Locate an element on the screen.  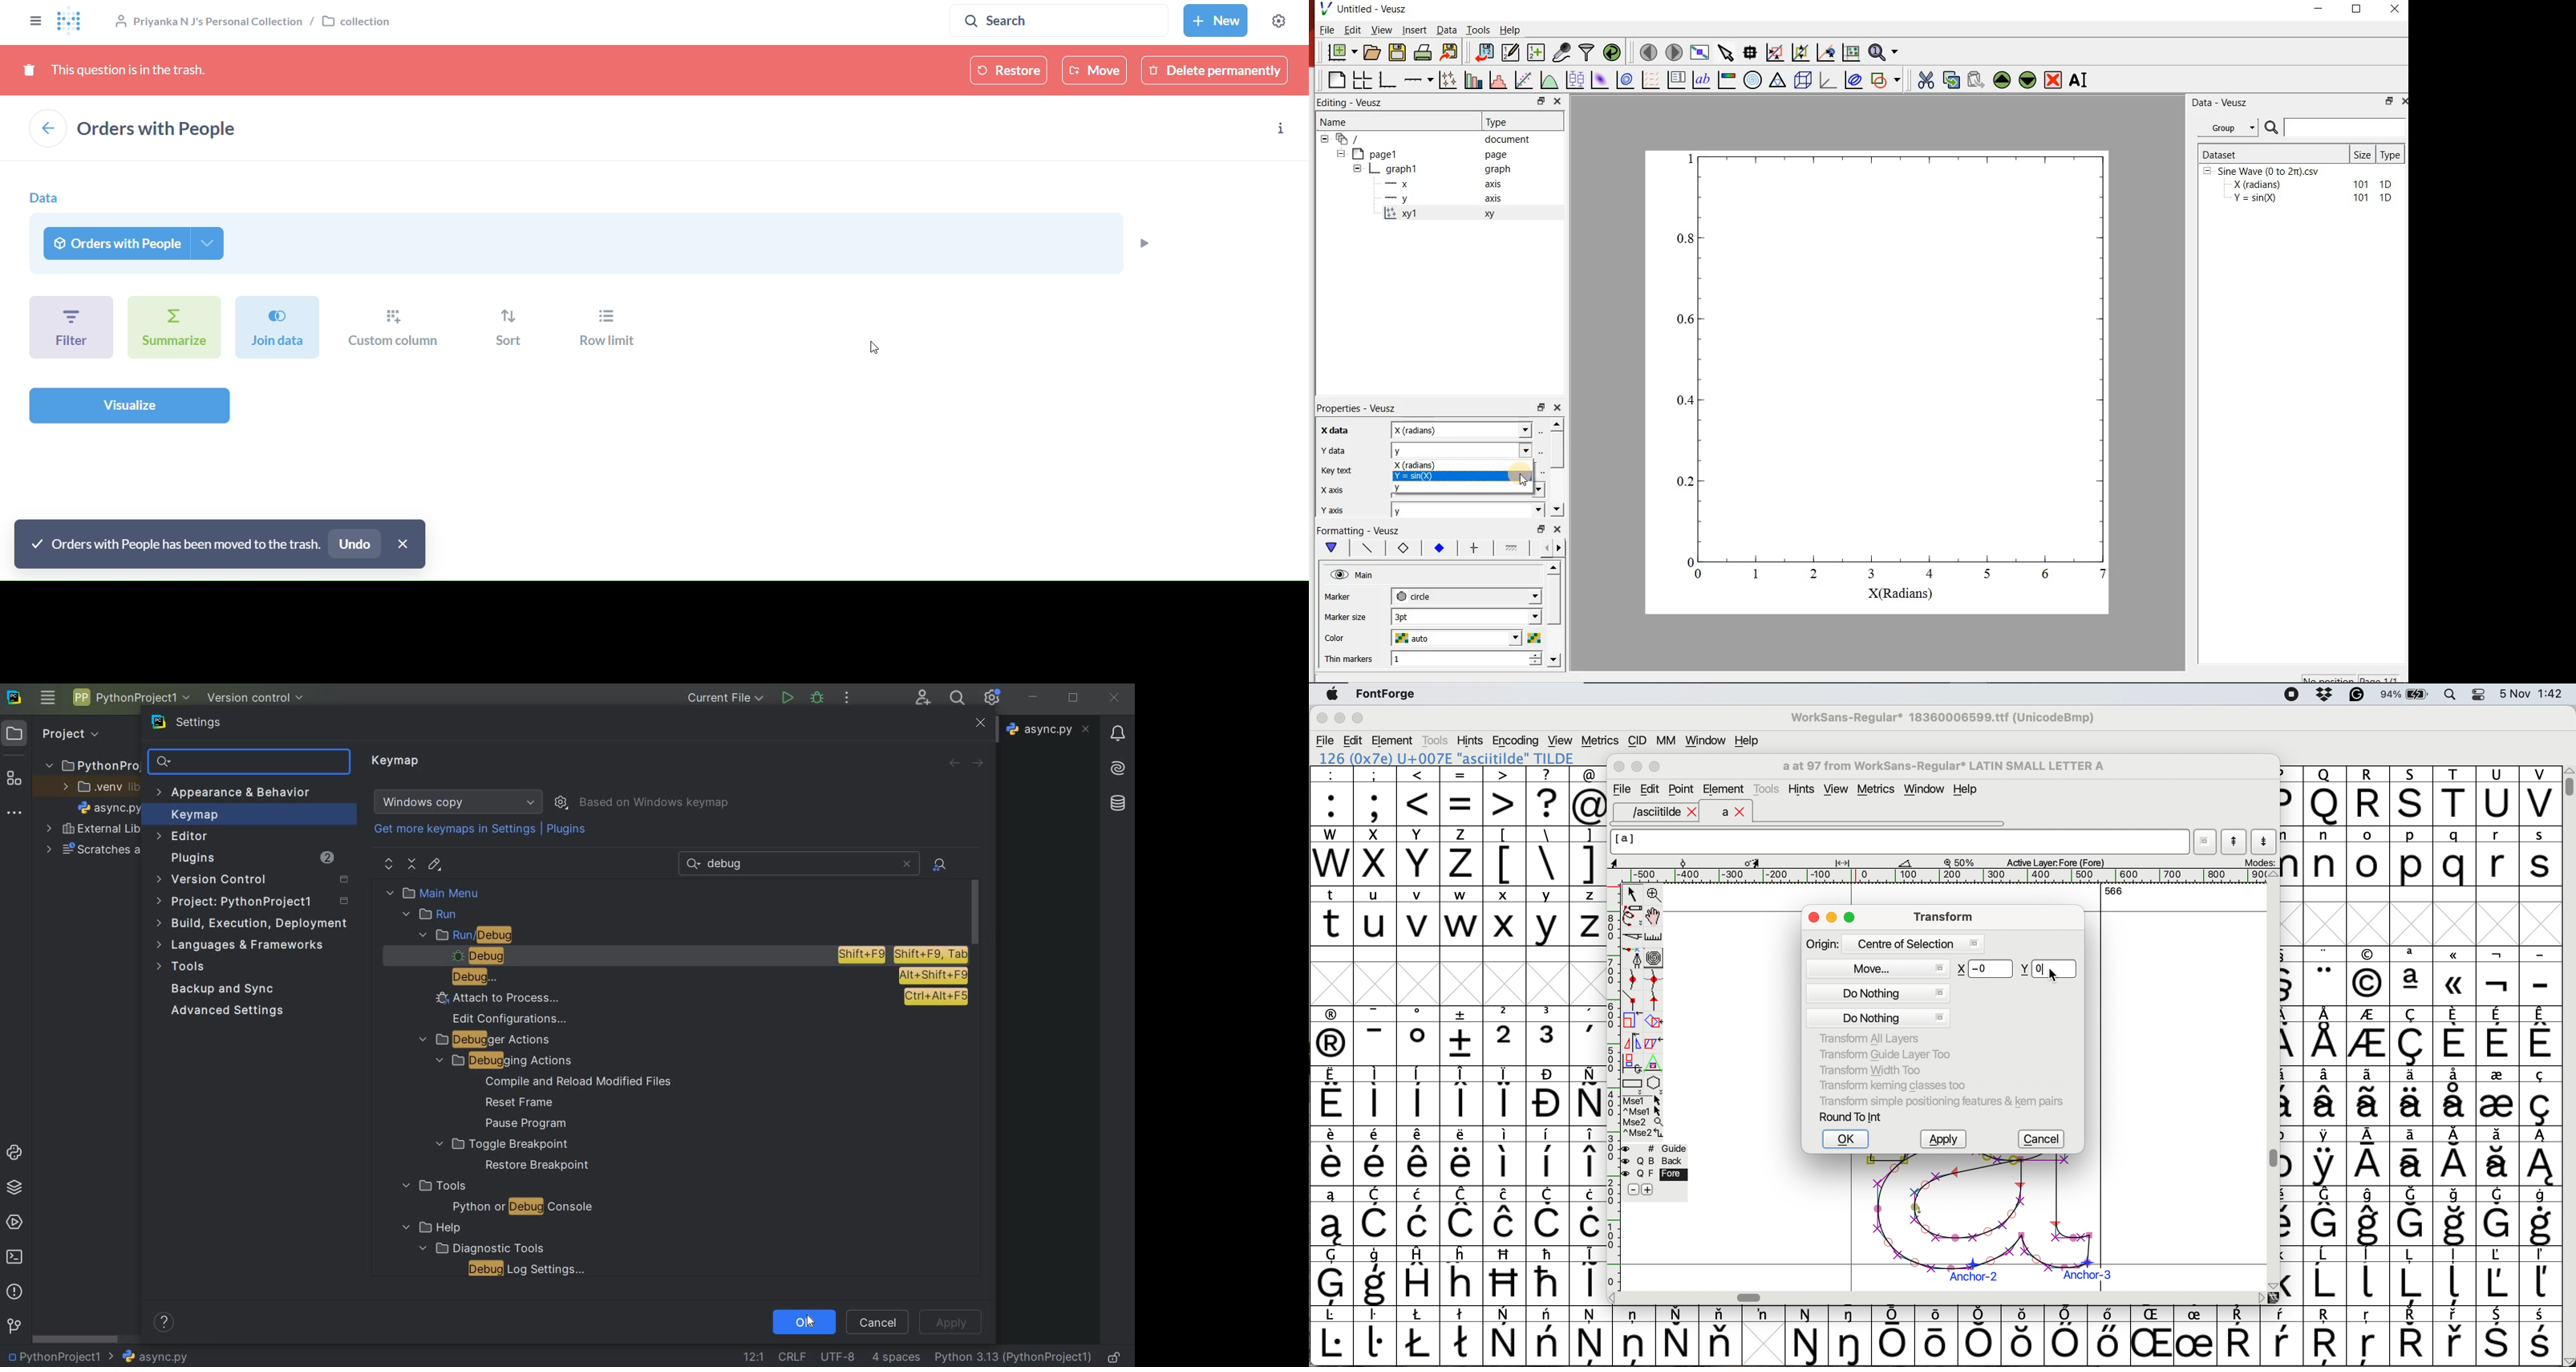
Vertical scroll bar is located at coordinates (2270, 1159).